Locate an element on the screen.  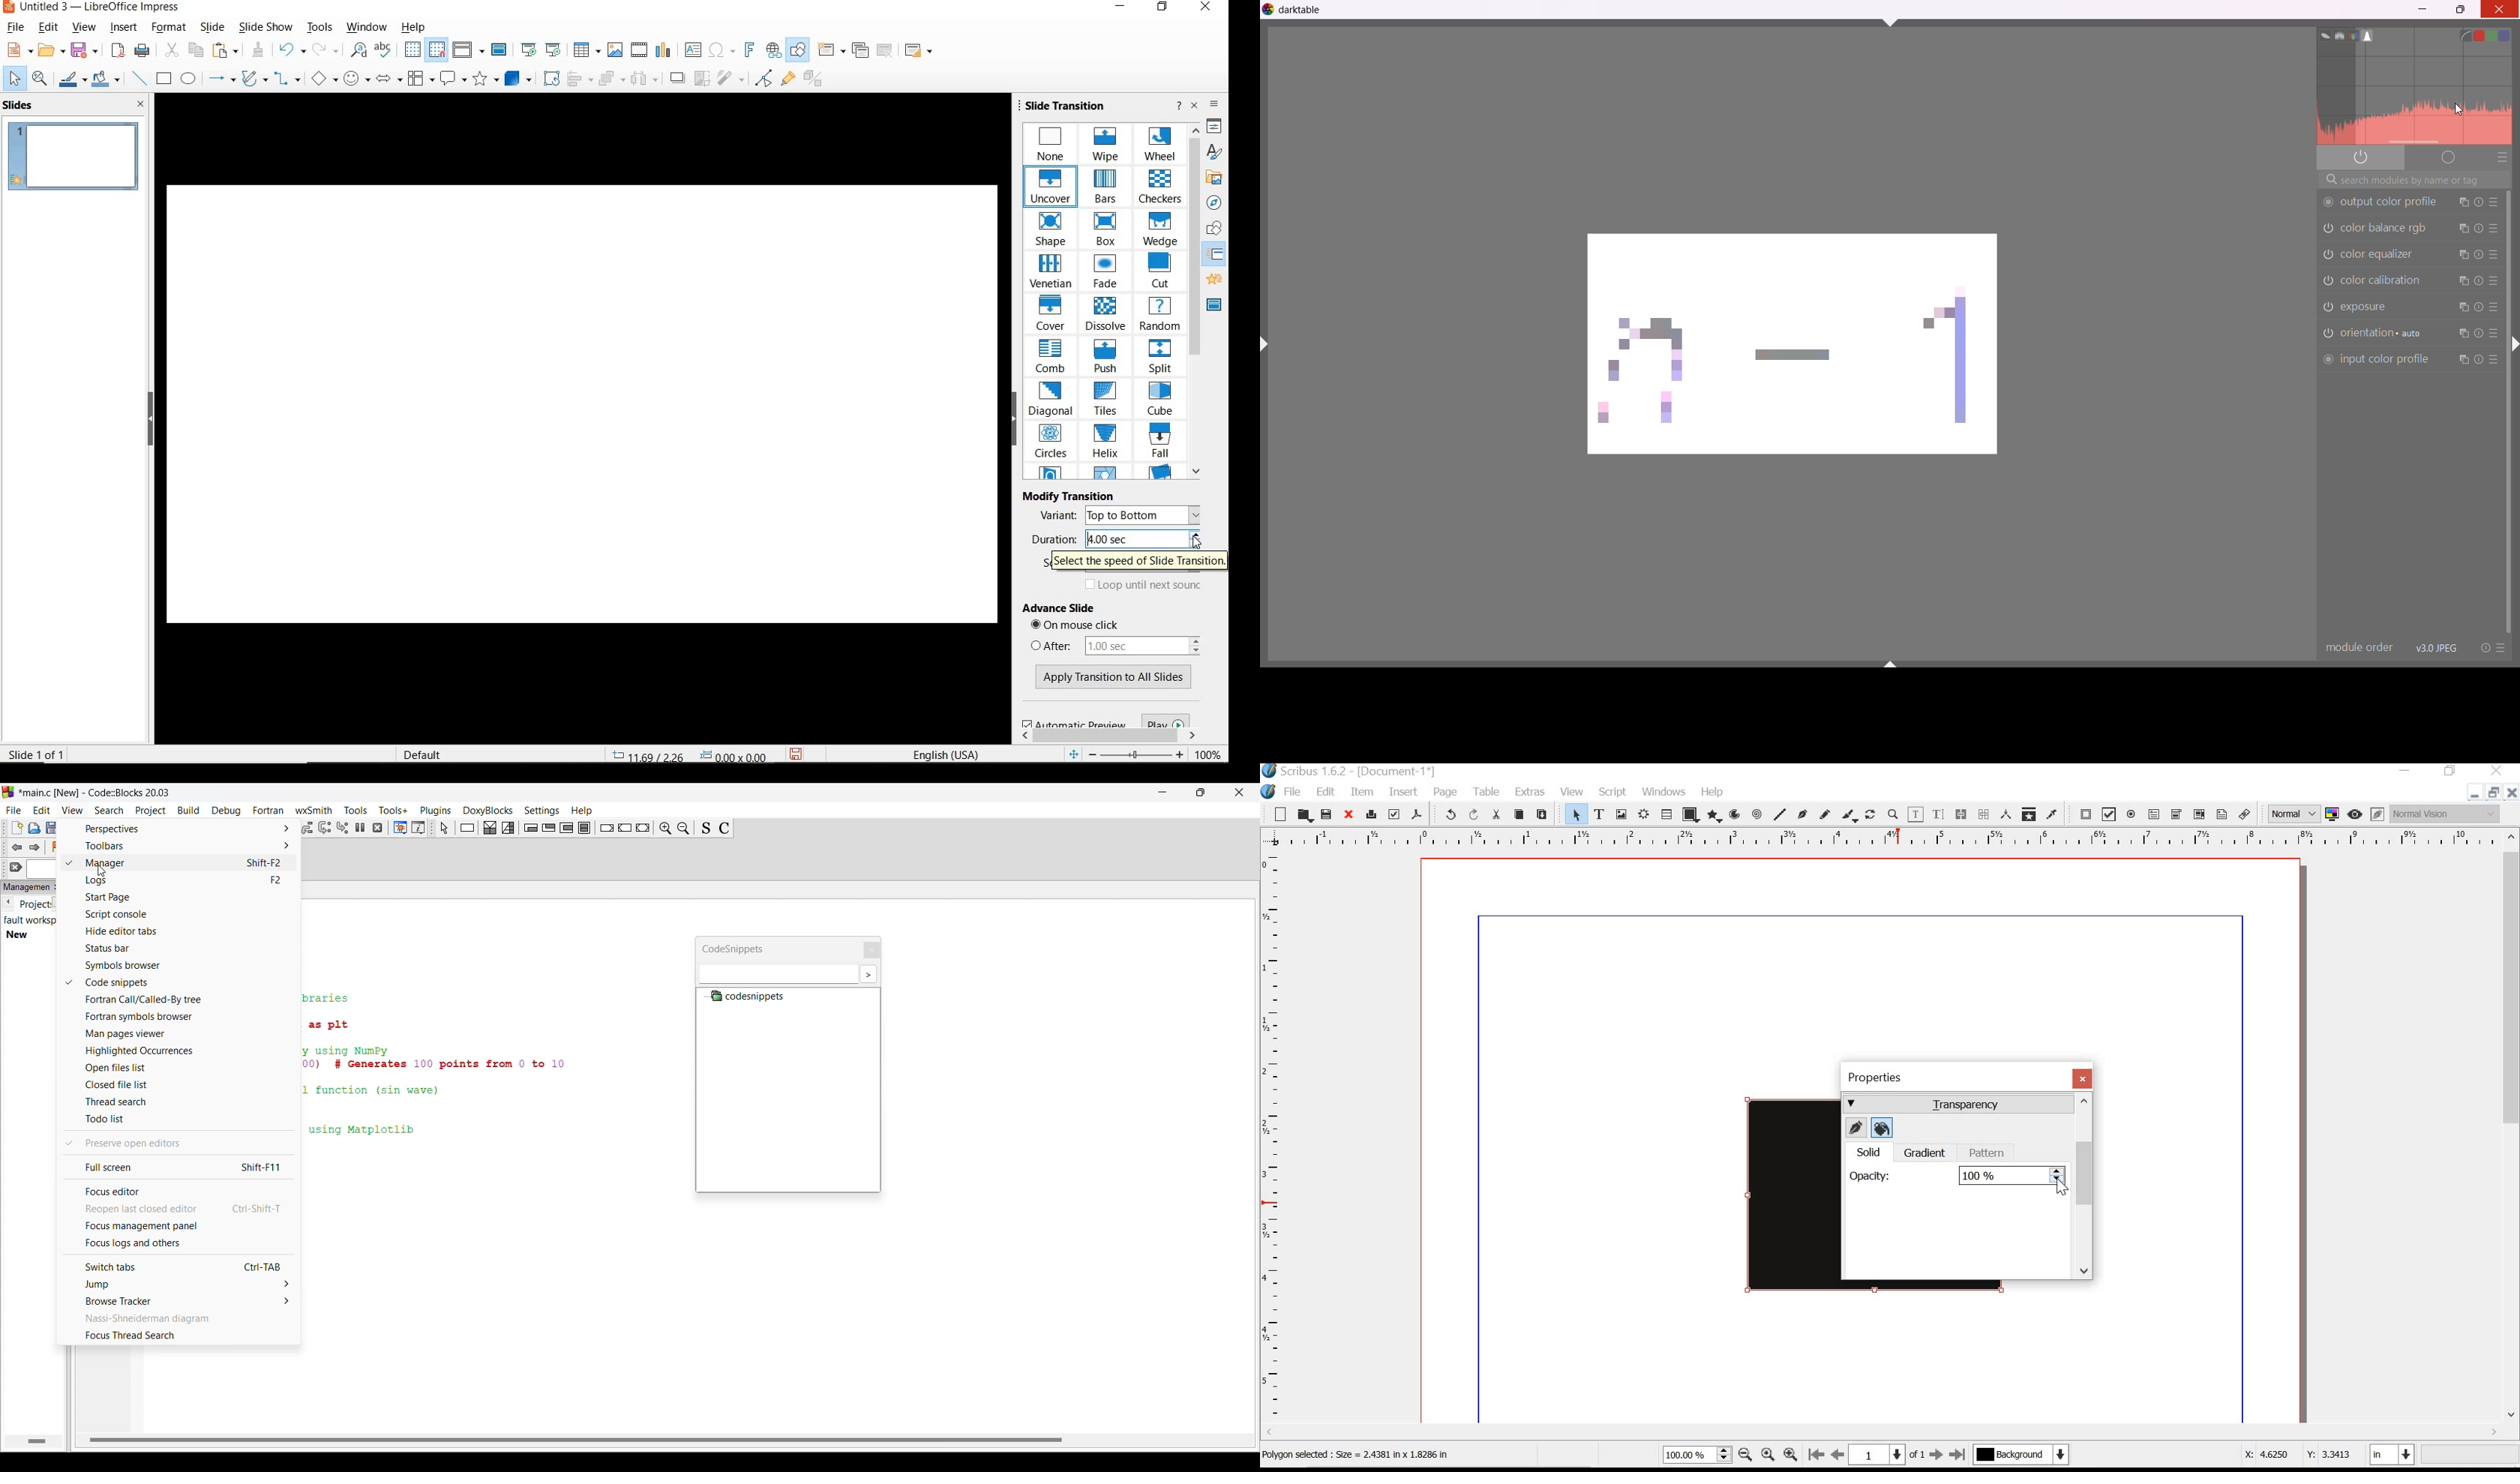
APPLY TRANSITION TO ALL SLIDES is located at coordinates (1112, 679).